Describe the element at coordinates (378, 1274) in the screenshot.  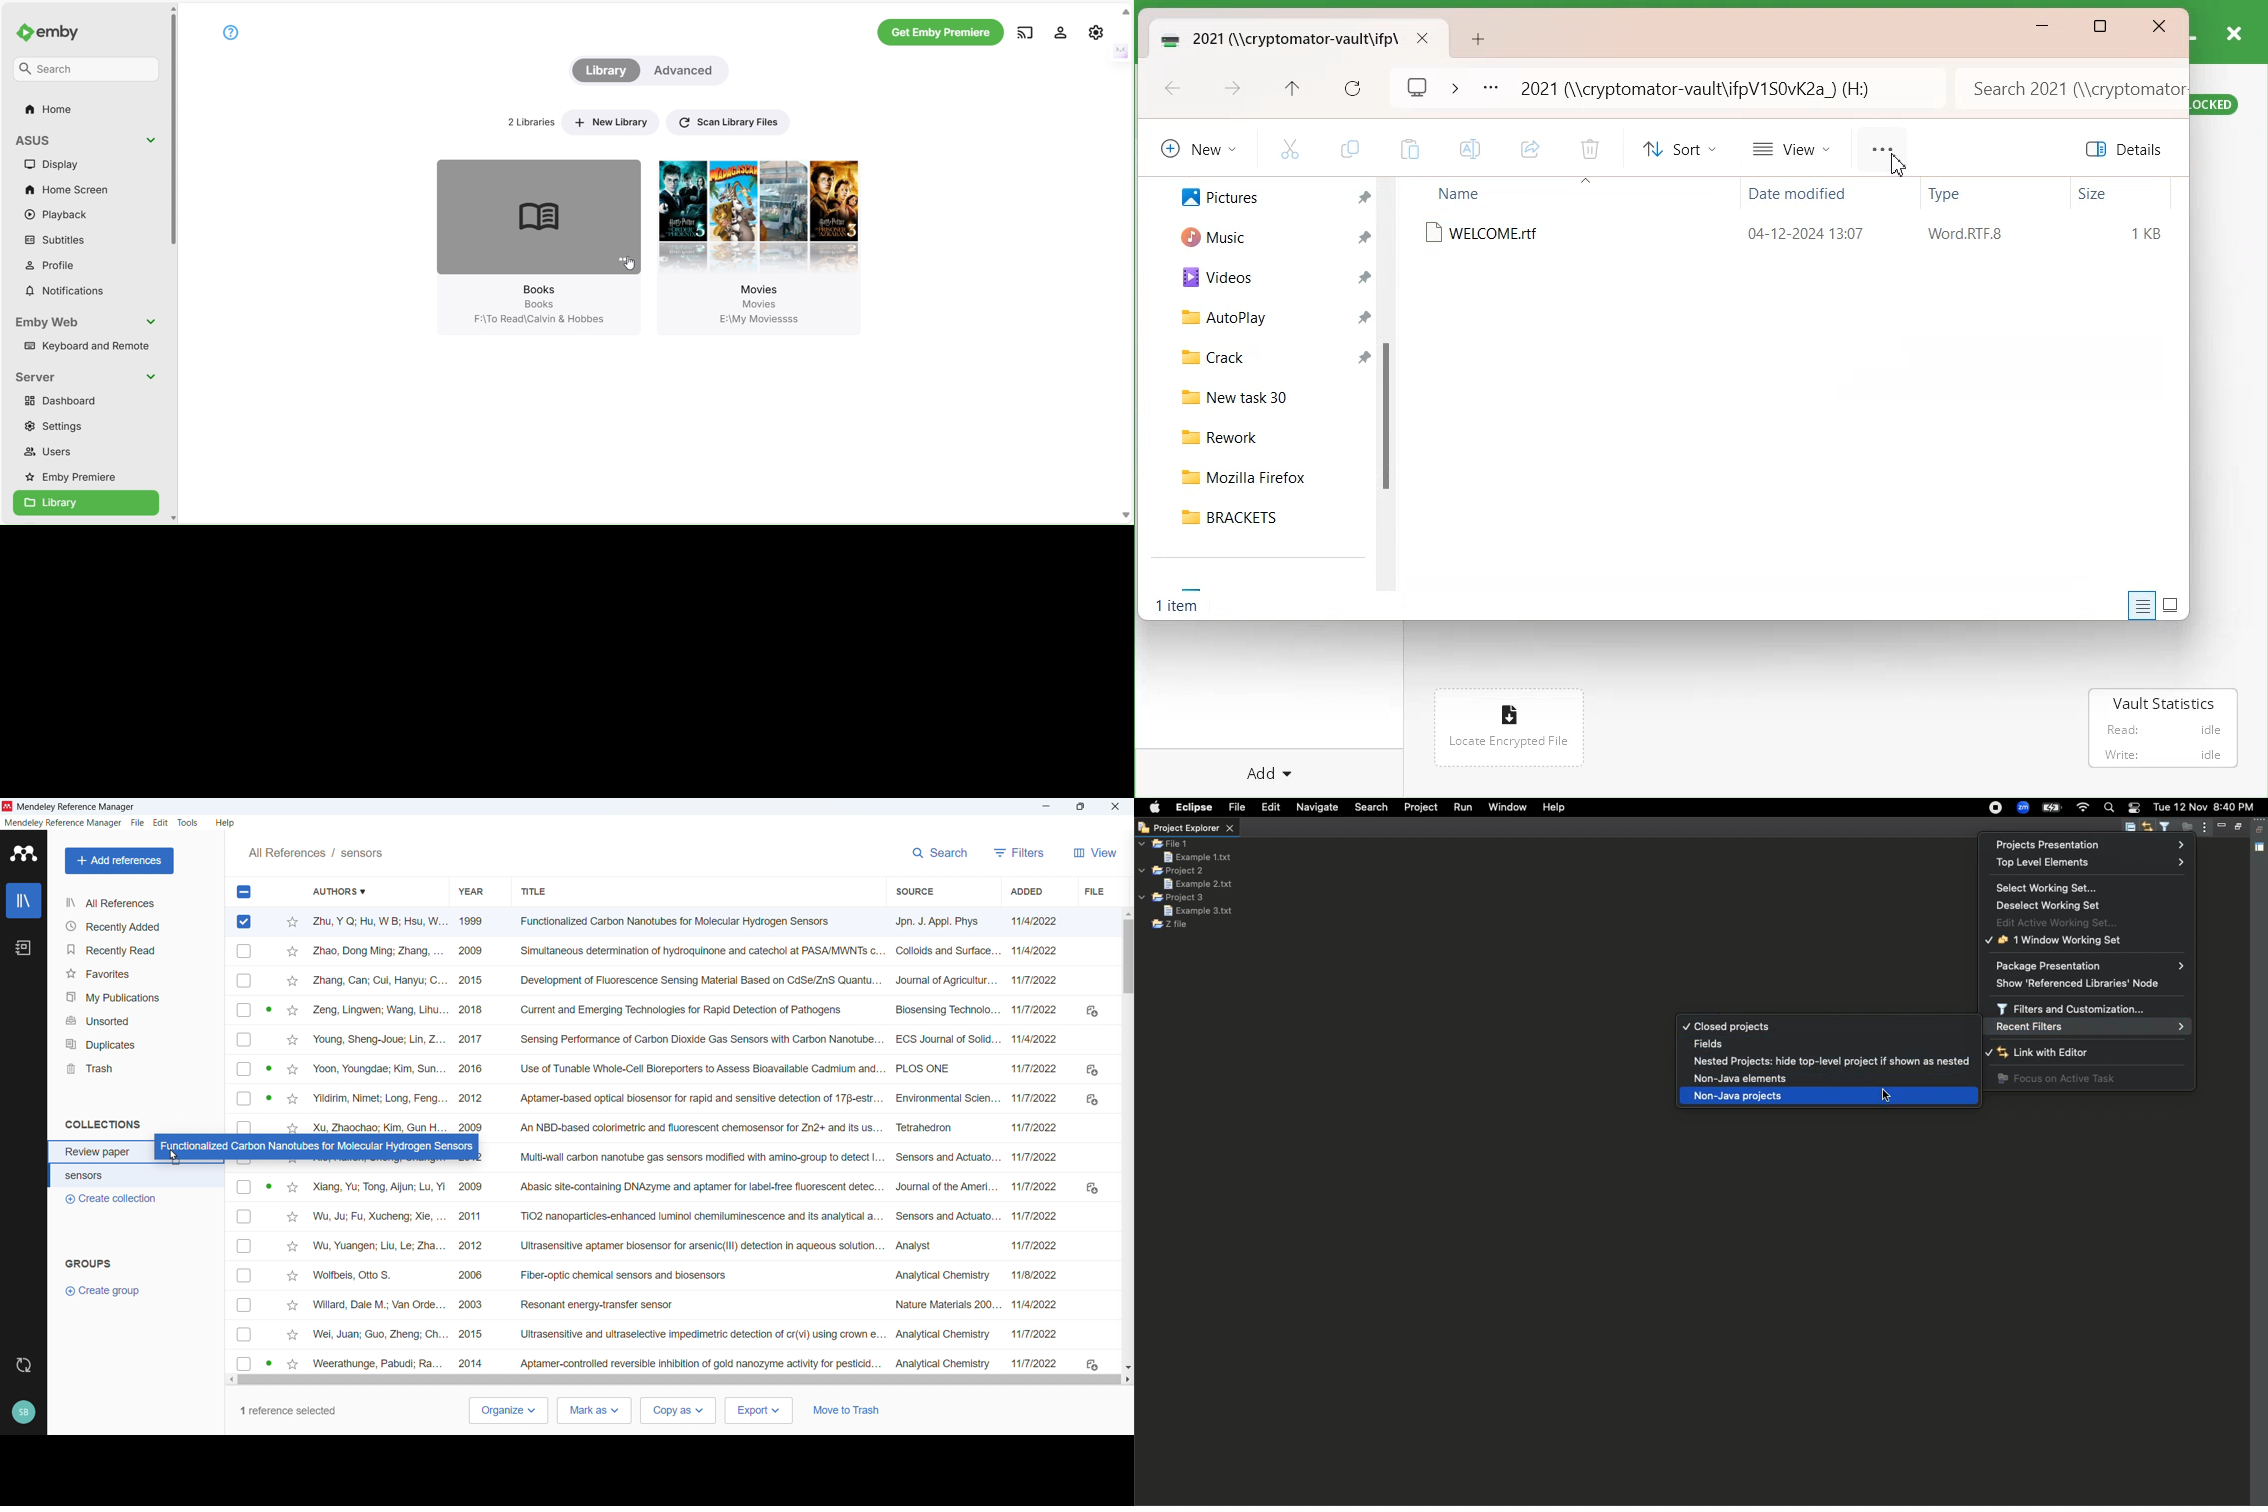
I see `Authors of individual entries ` at that location.